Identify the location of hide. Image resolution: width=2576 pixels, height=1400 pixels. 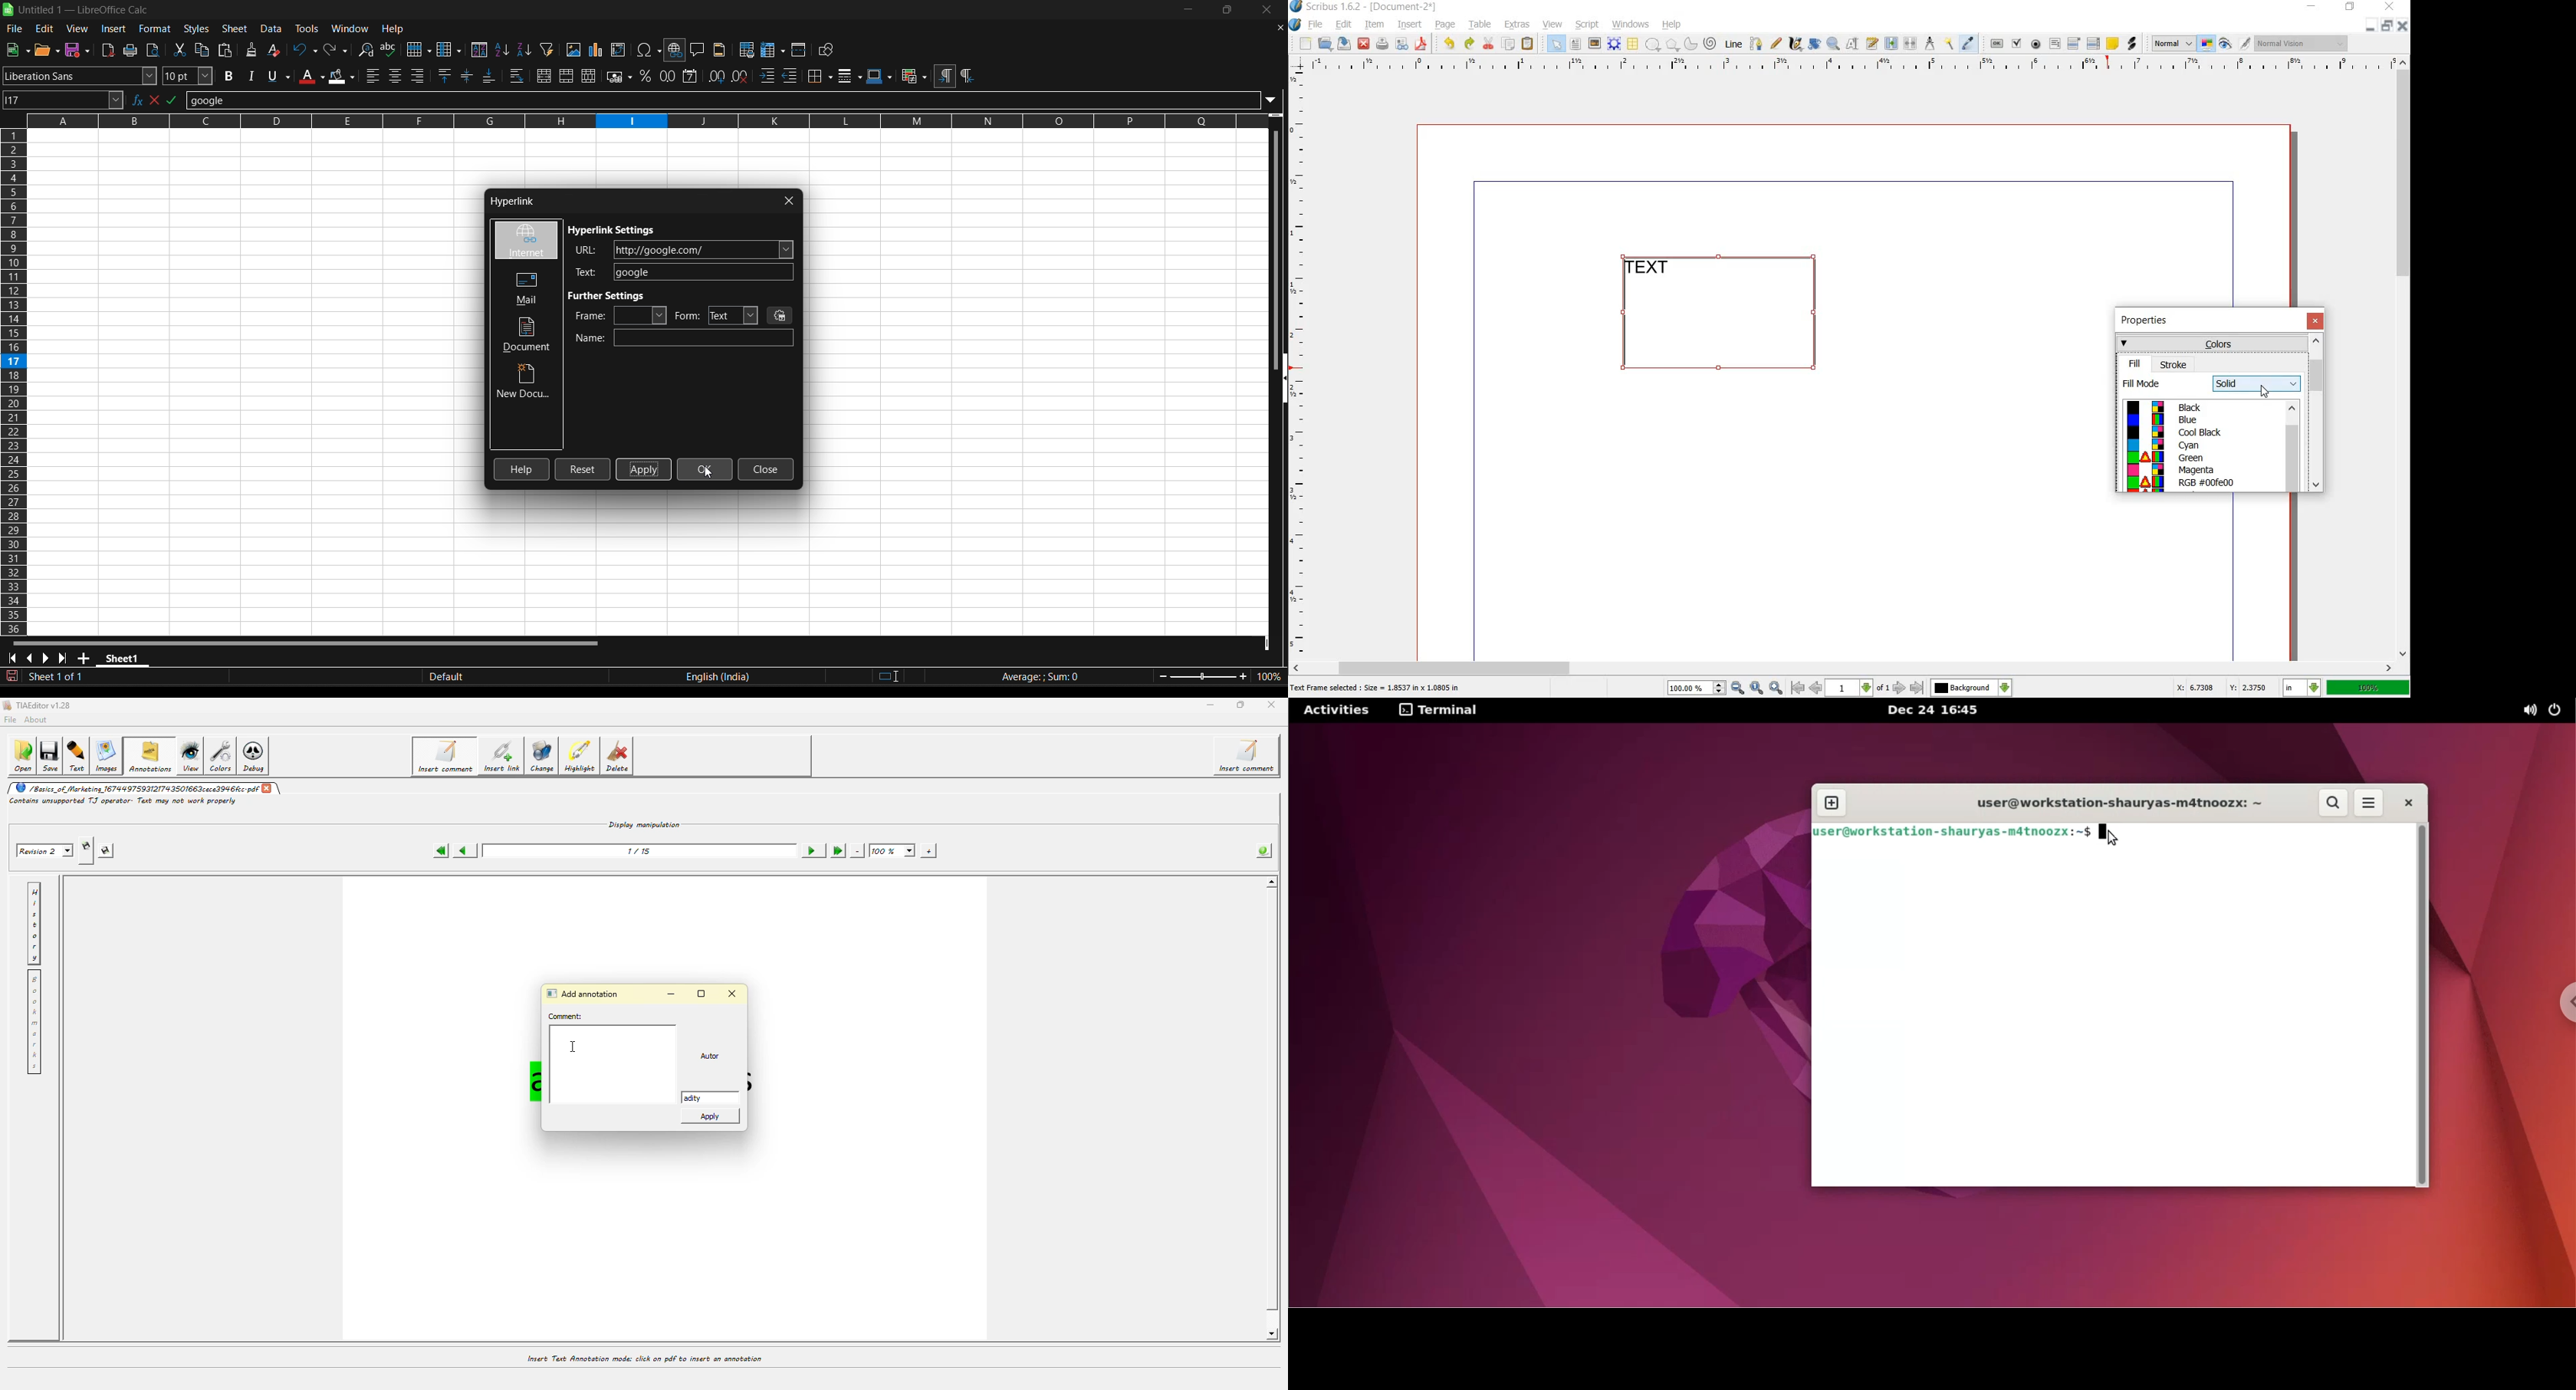
(1280, 380).